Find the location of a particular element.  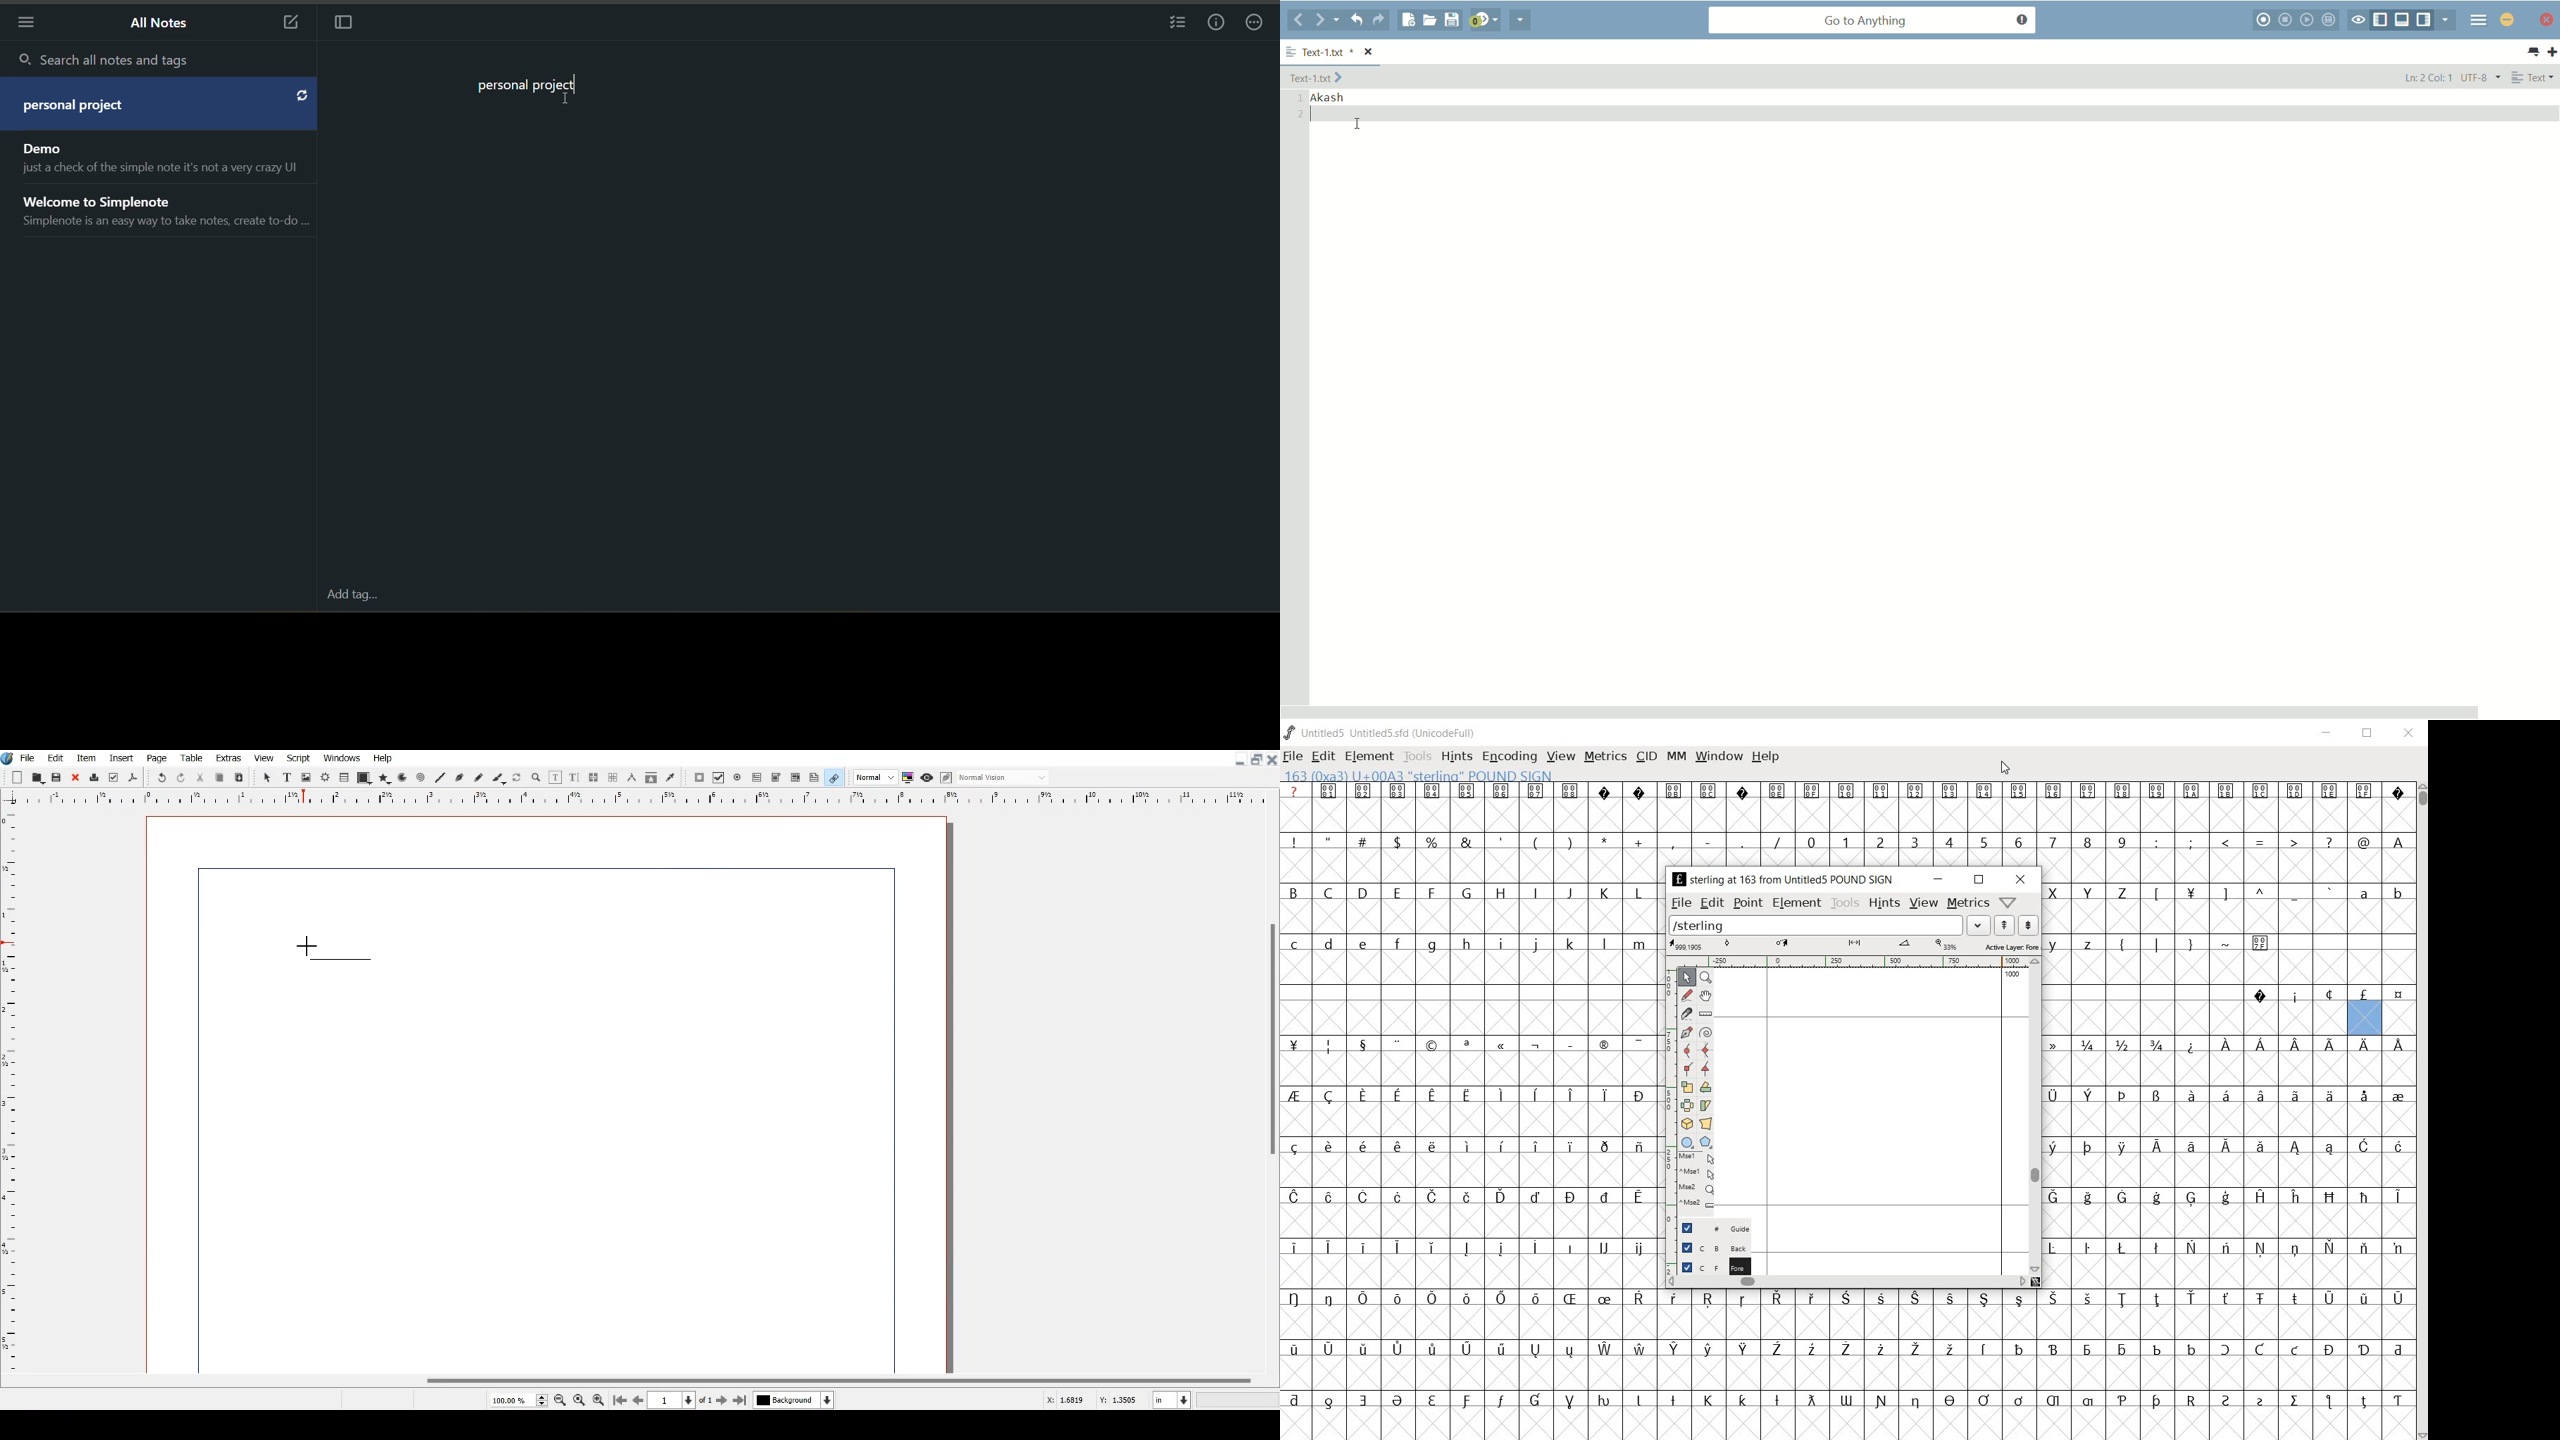

Minimize is located at coordinates (1240, 760).